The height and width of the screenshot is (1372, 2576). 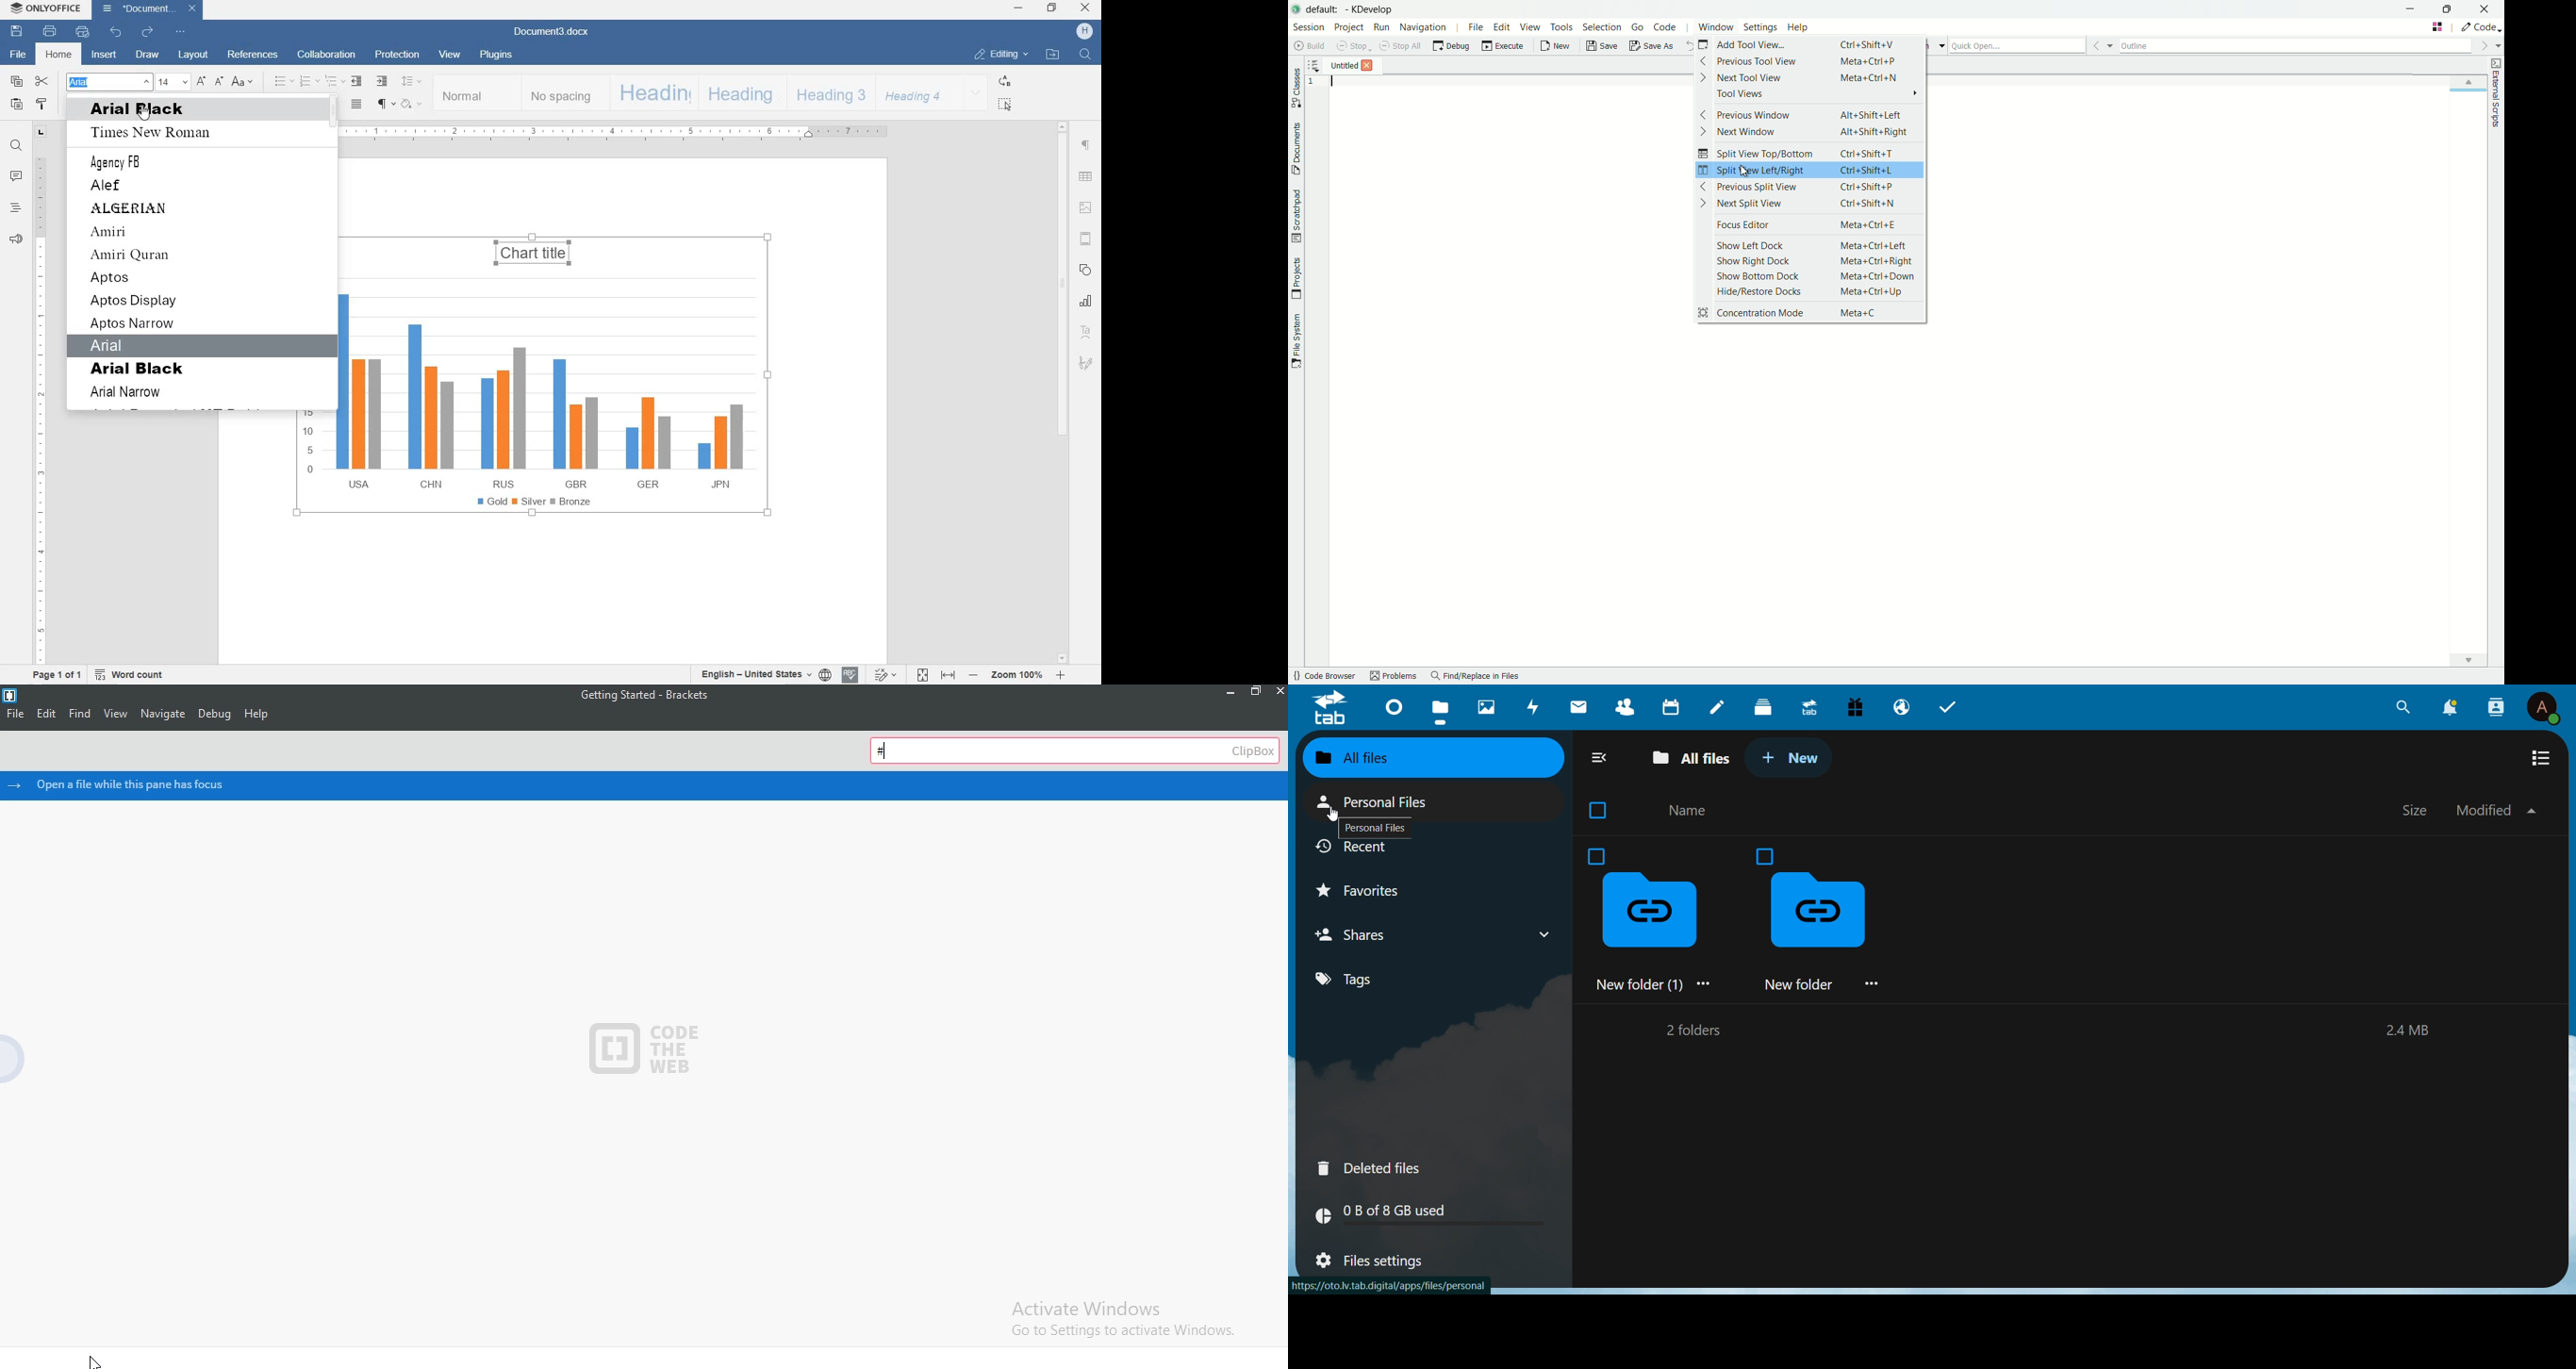 I want to click on PROTECTION, so click(x=395, y=54).